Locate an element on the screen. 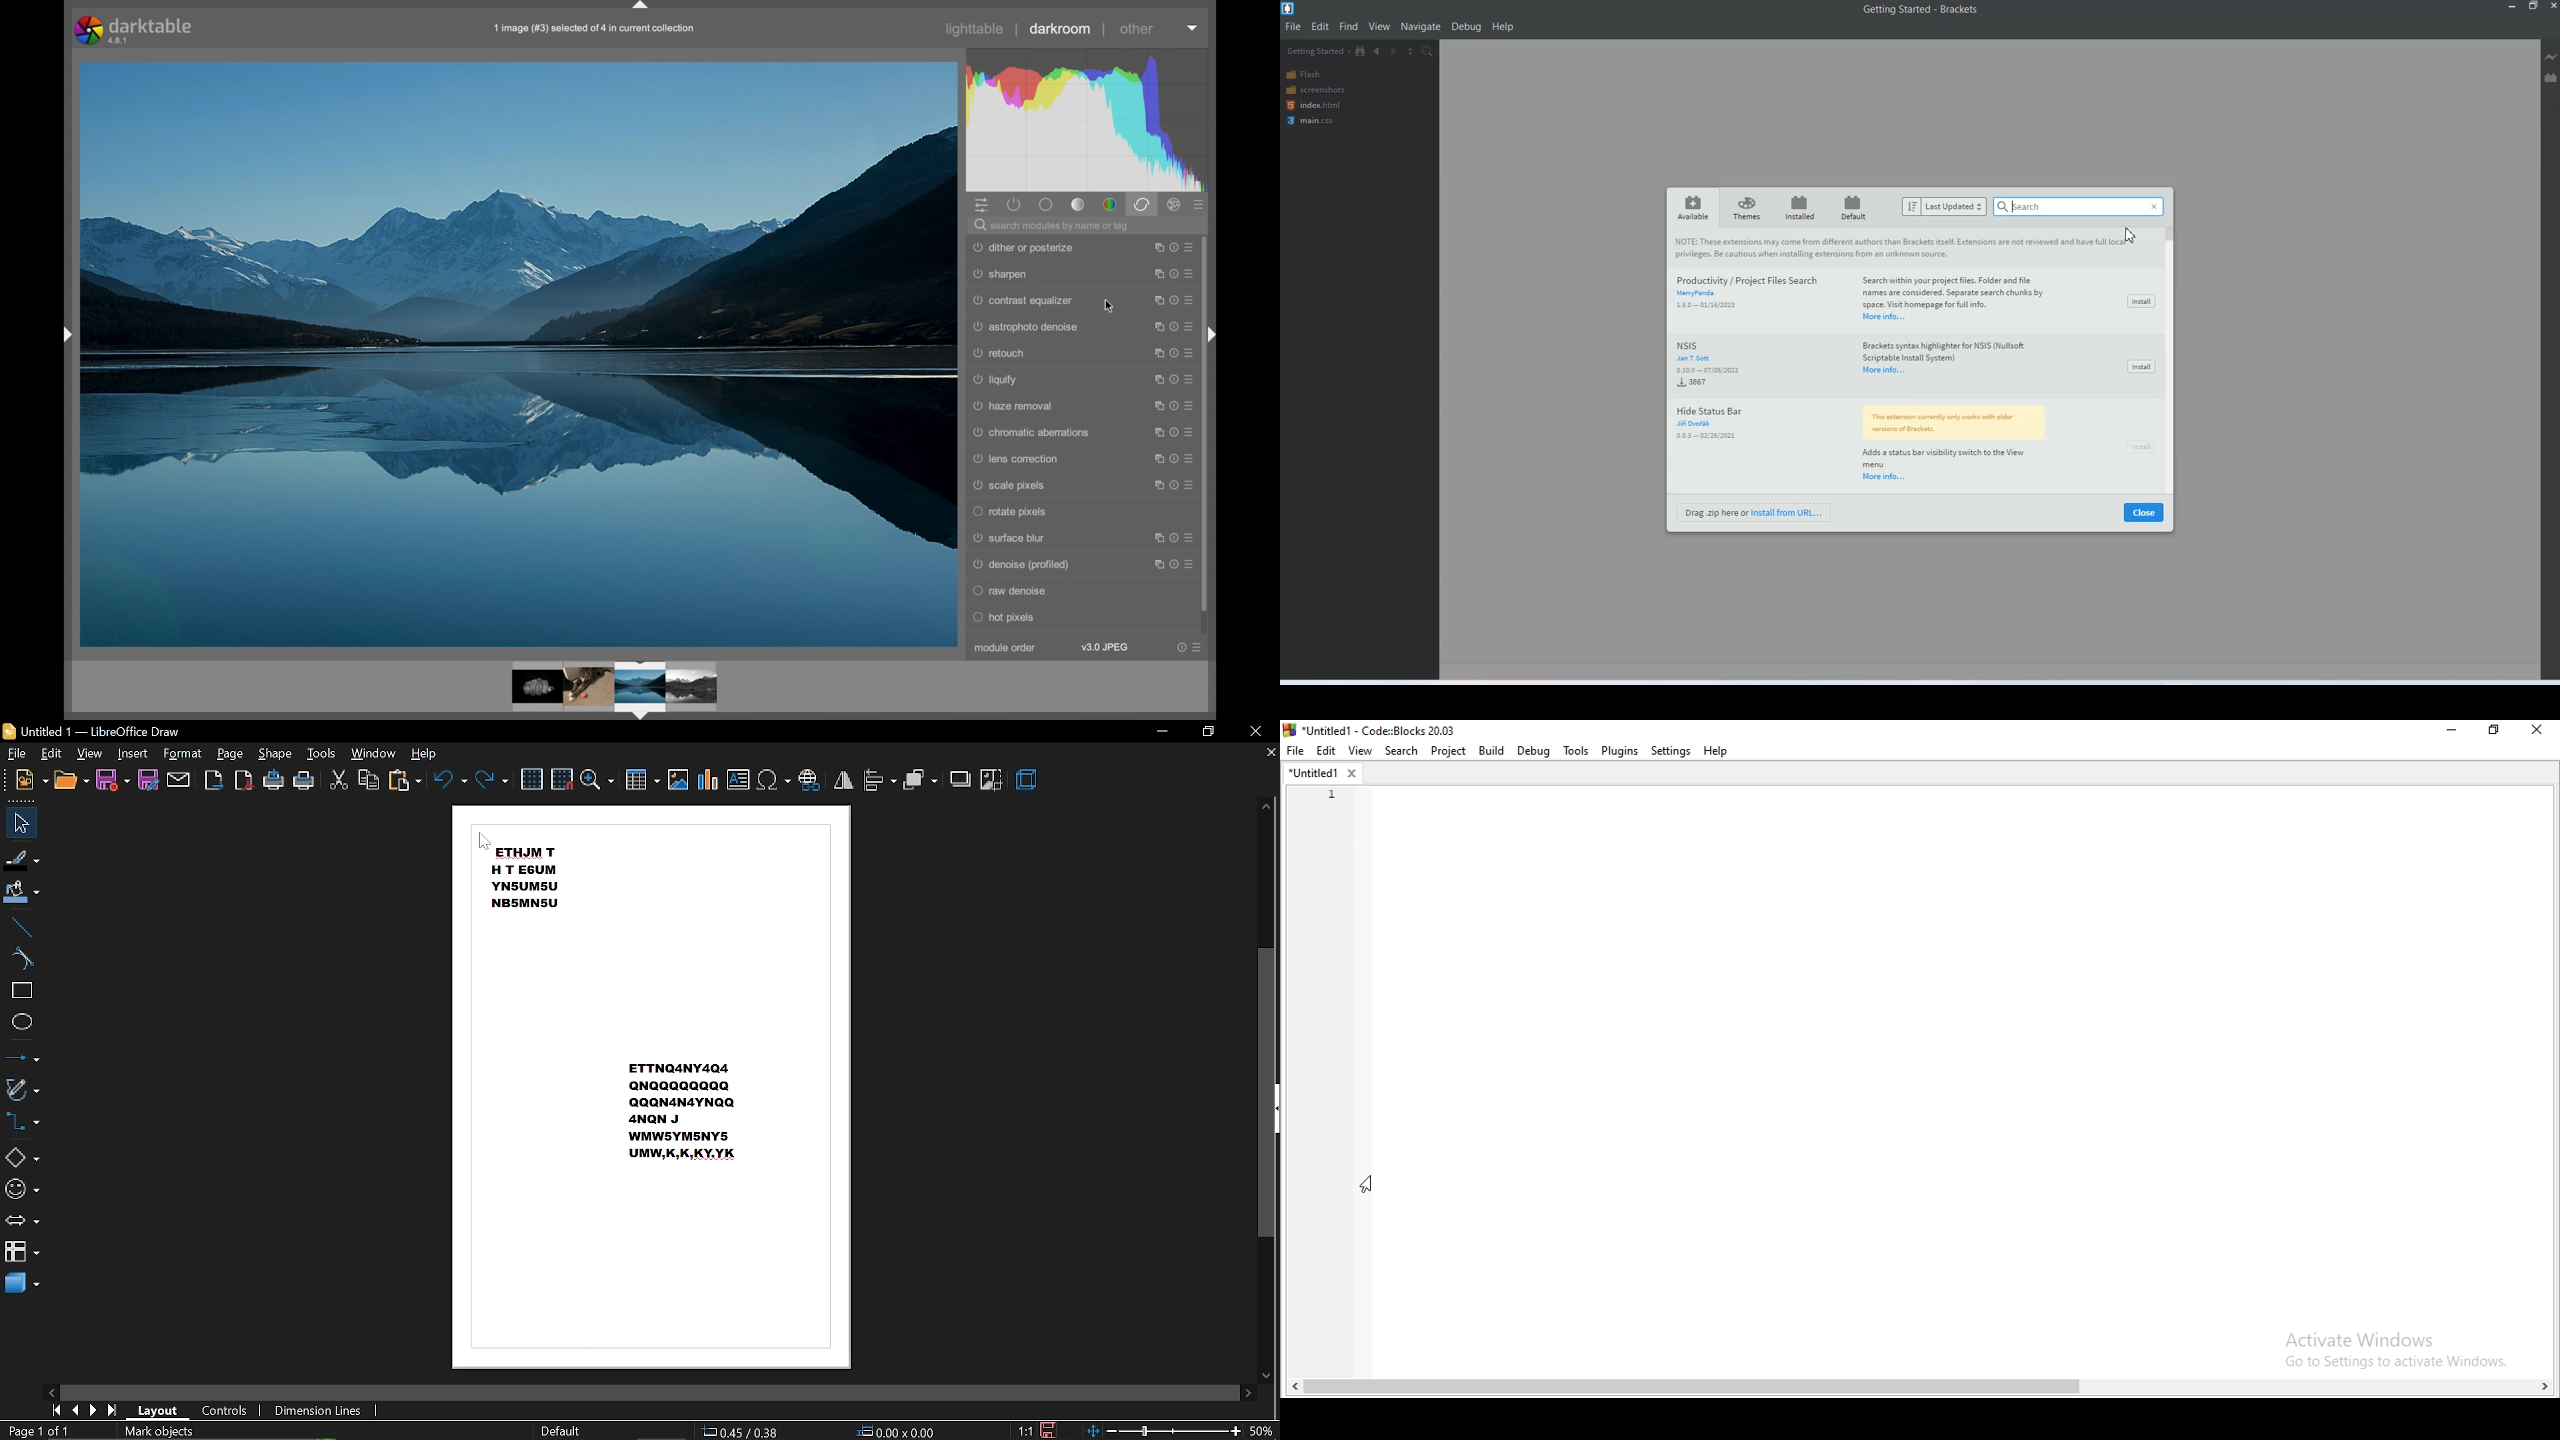  denoise is located at coordinates (1021, 564).